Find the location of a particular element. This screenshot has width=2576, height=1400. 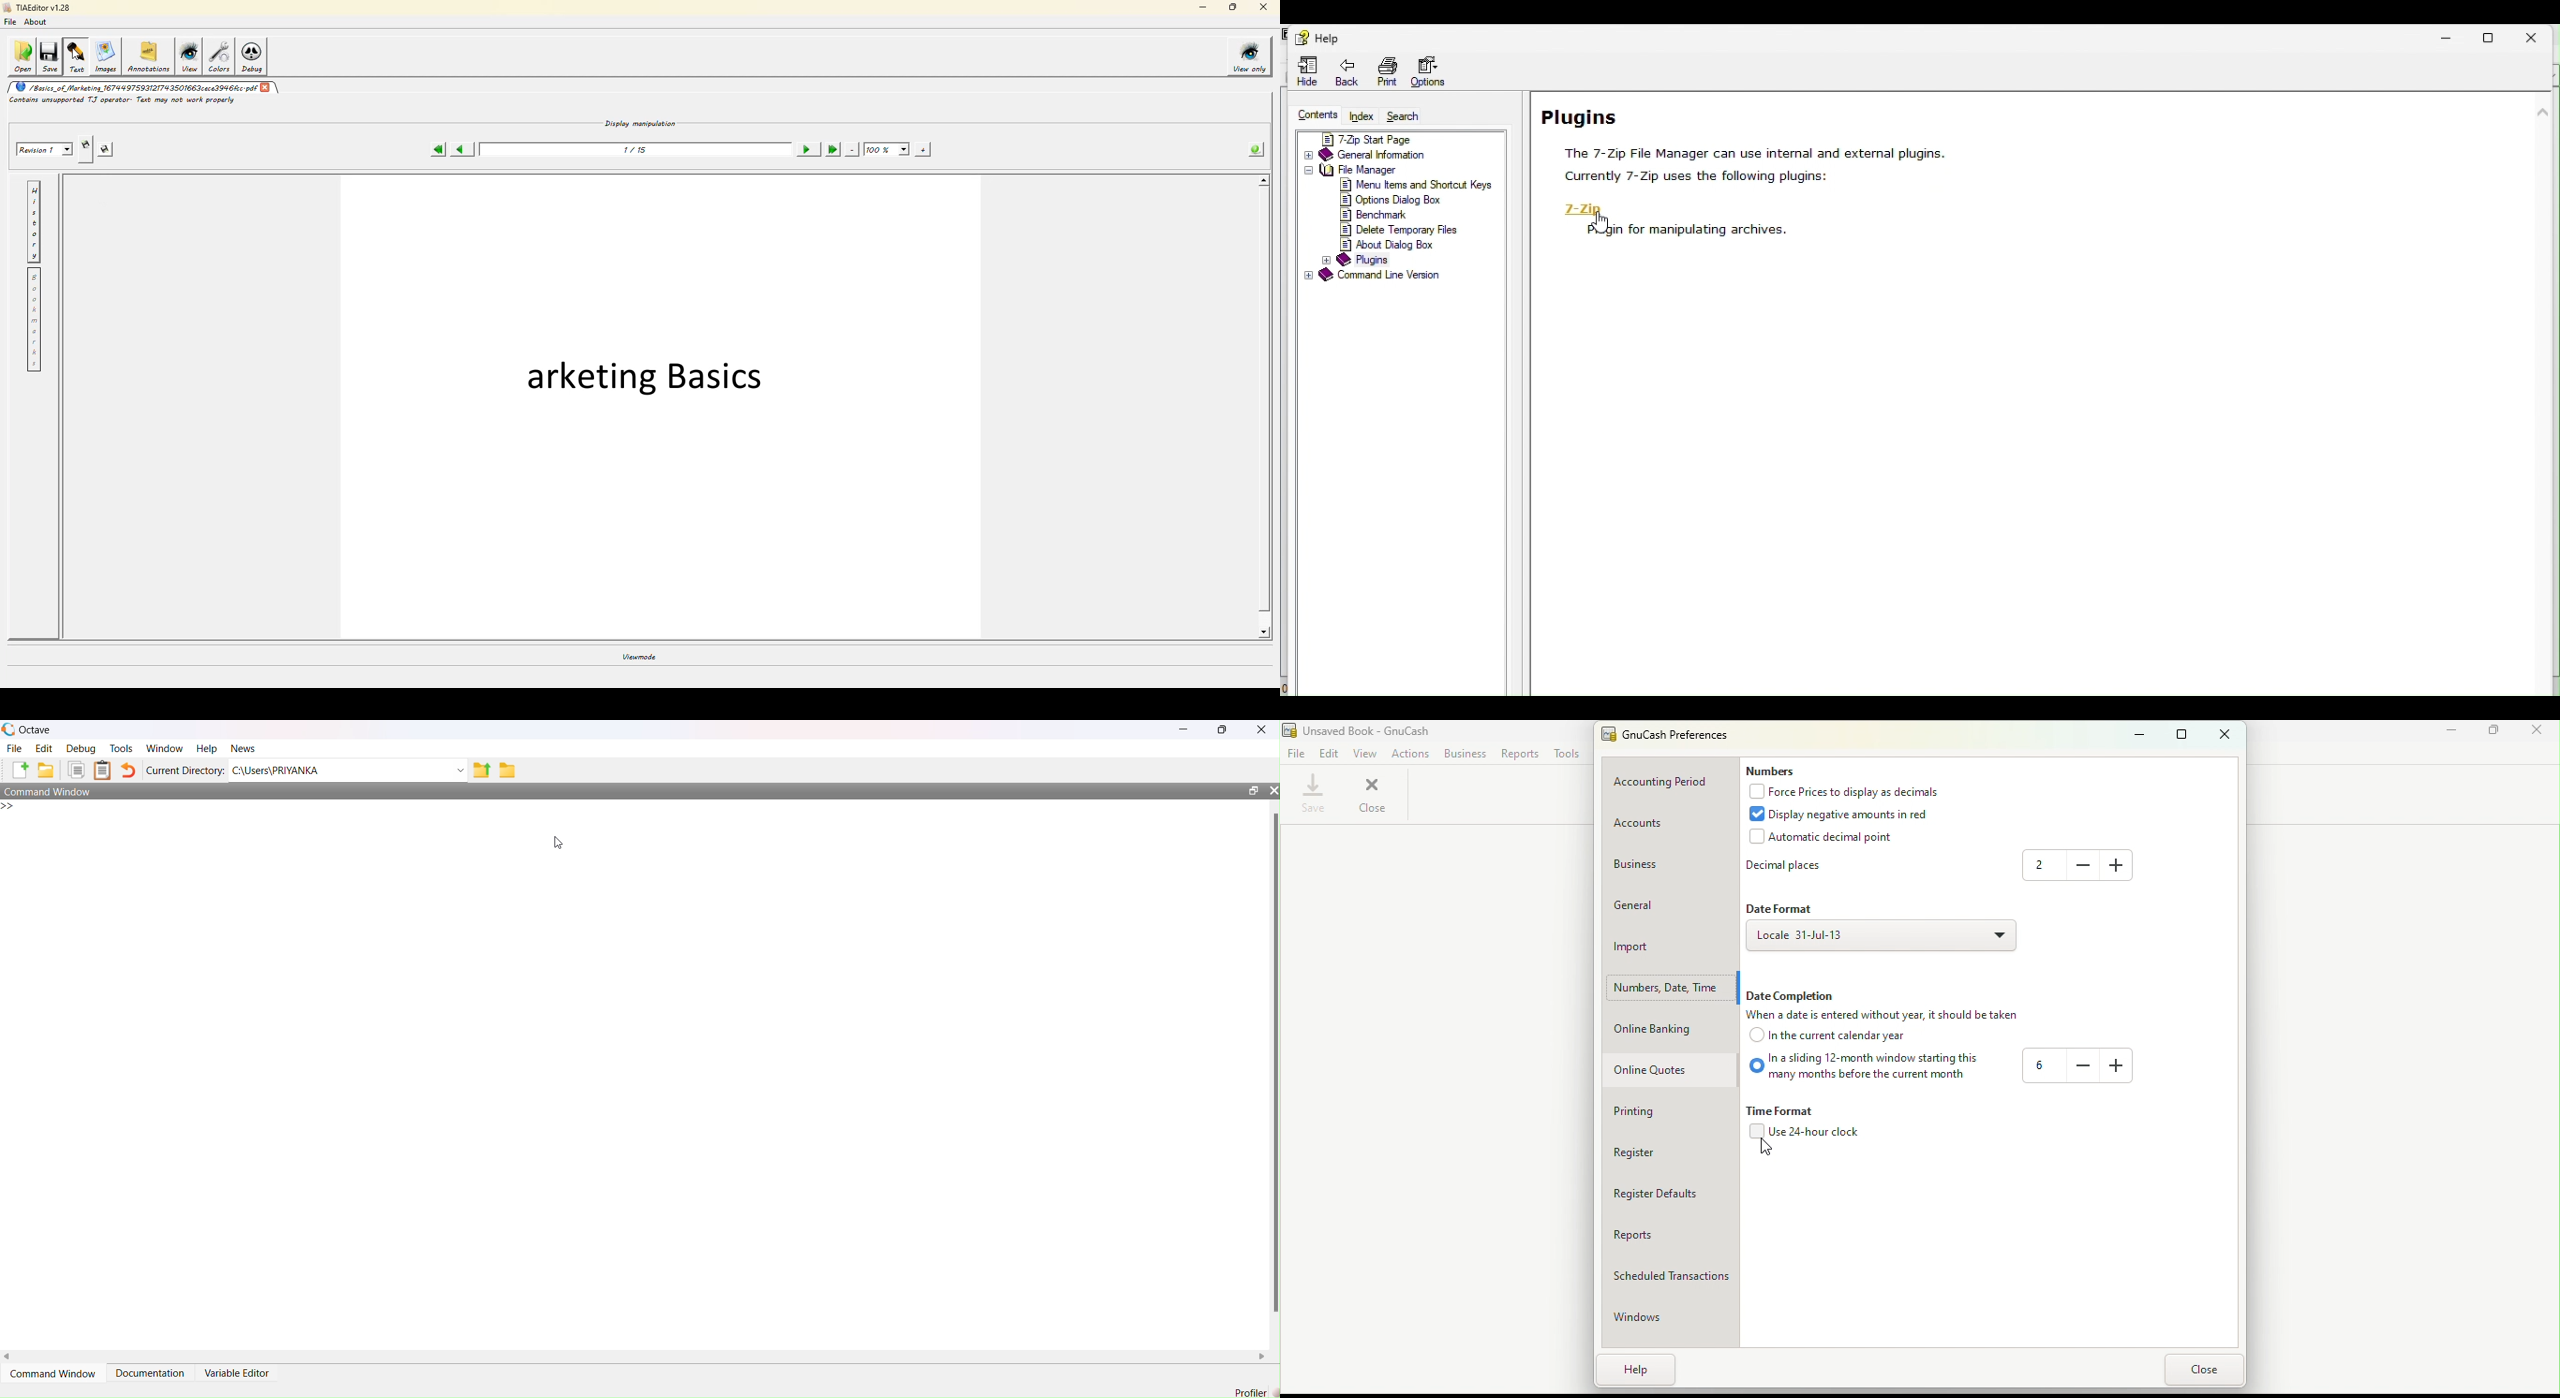

GnuCash Preferences is located at coordinates (1671, 733).